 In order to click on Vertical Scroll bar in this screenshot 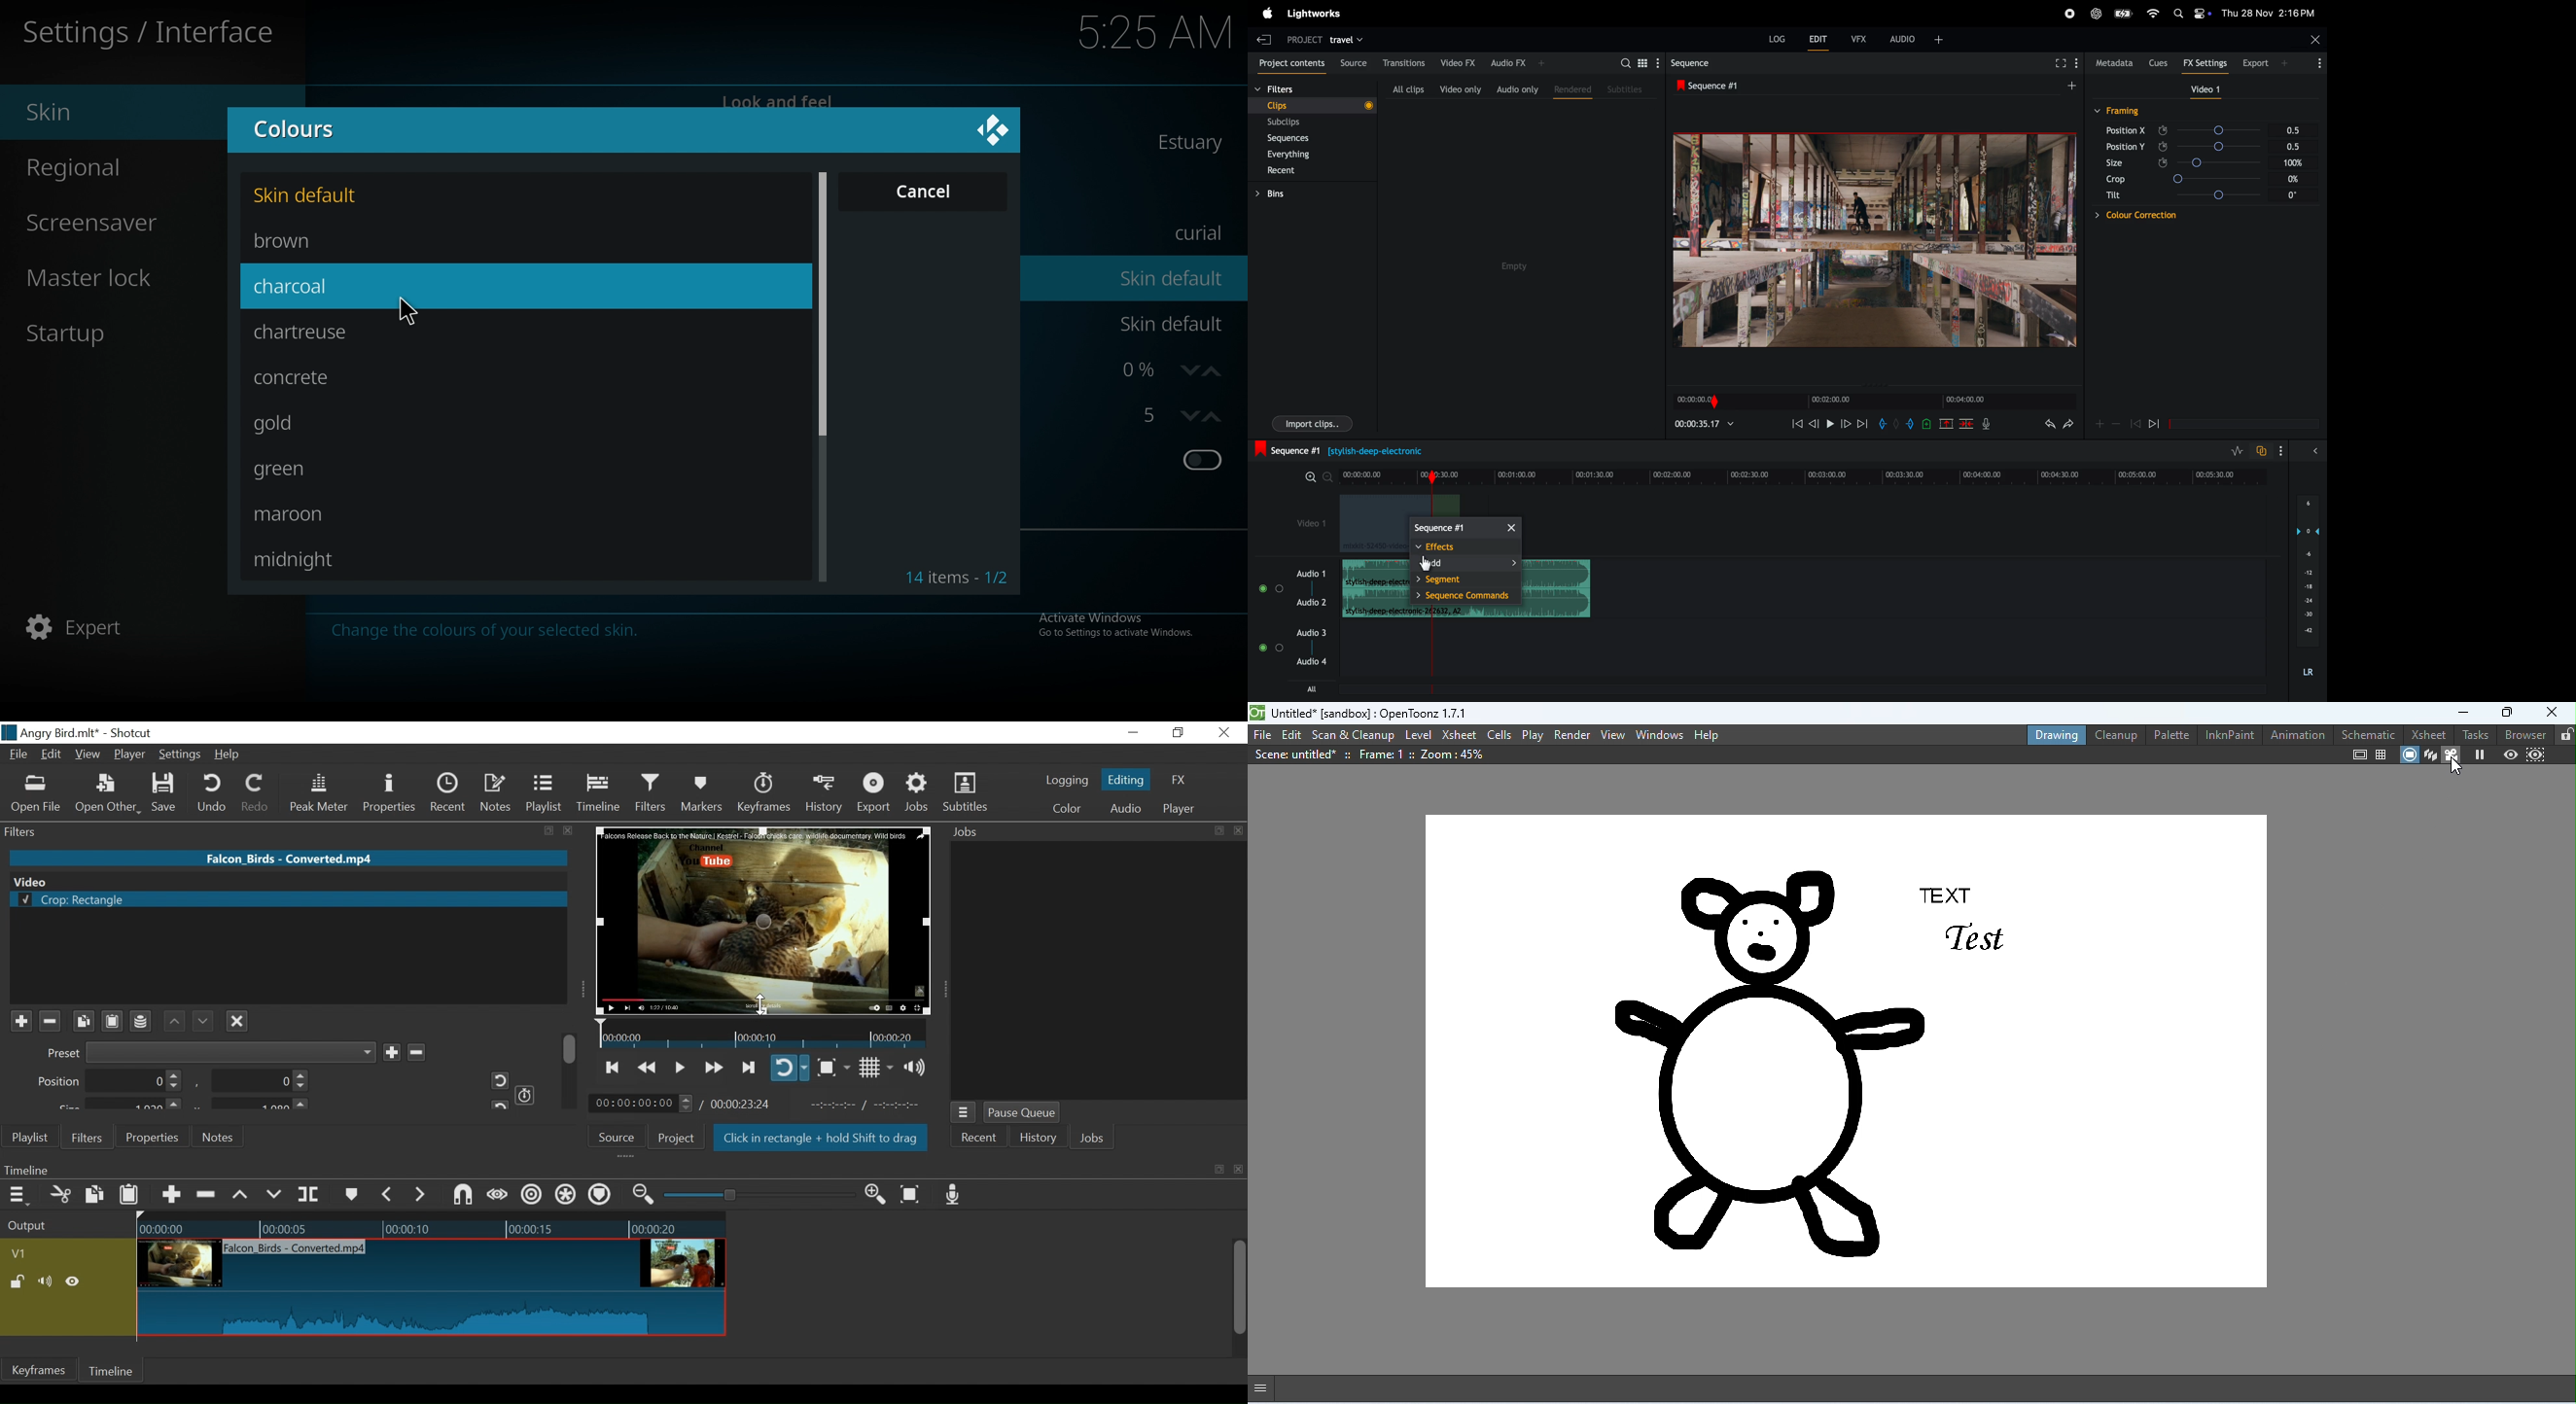, I will do `click(1238, 1289)`.